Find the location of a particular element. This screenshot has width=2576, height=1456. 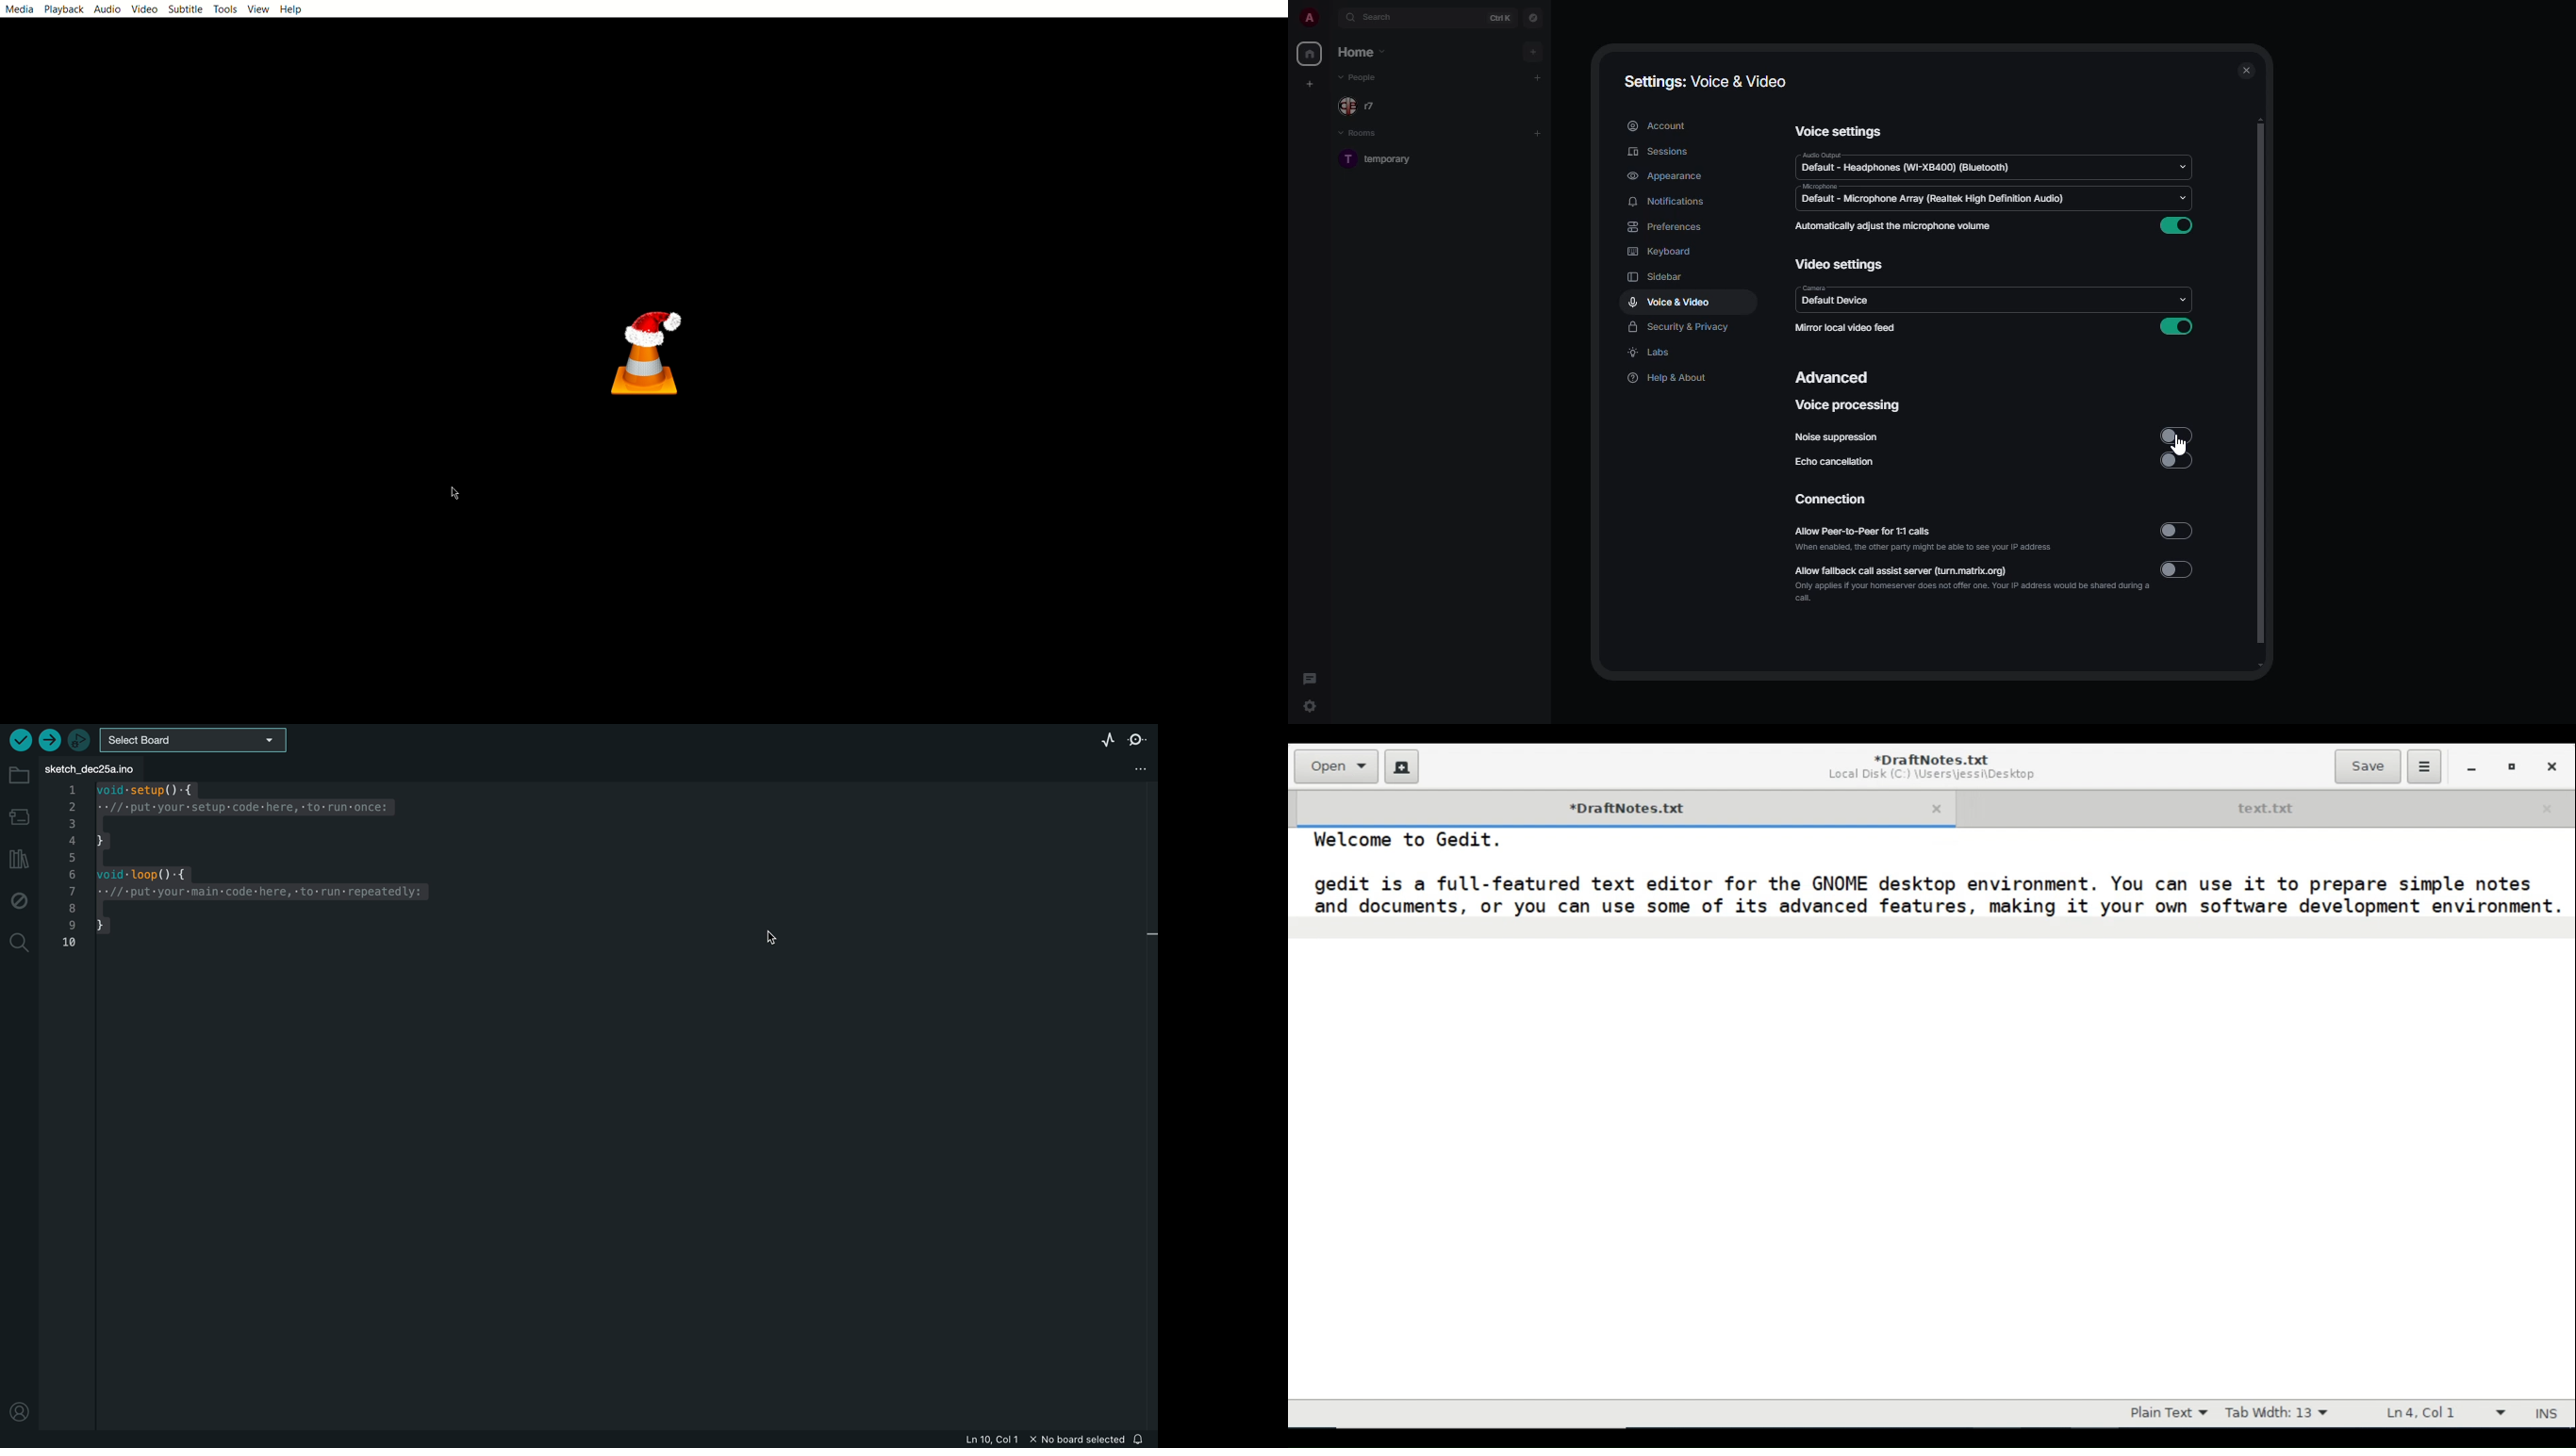

disabled is located at coordinates (2175, 436).